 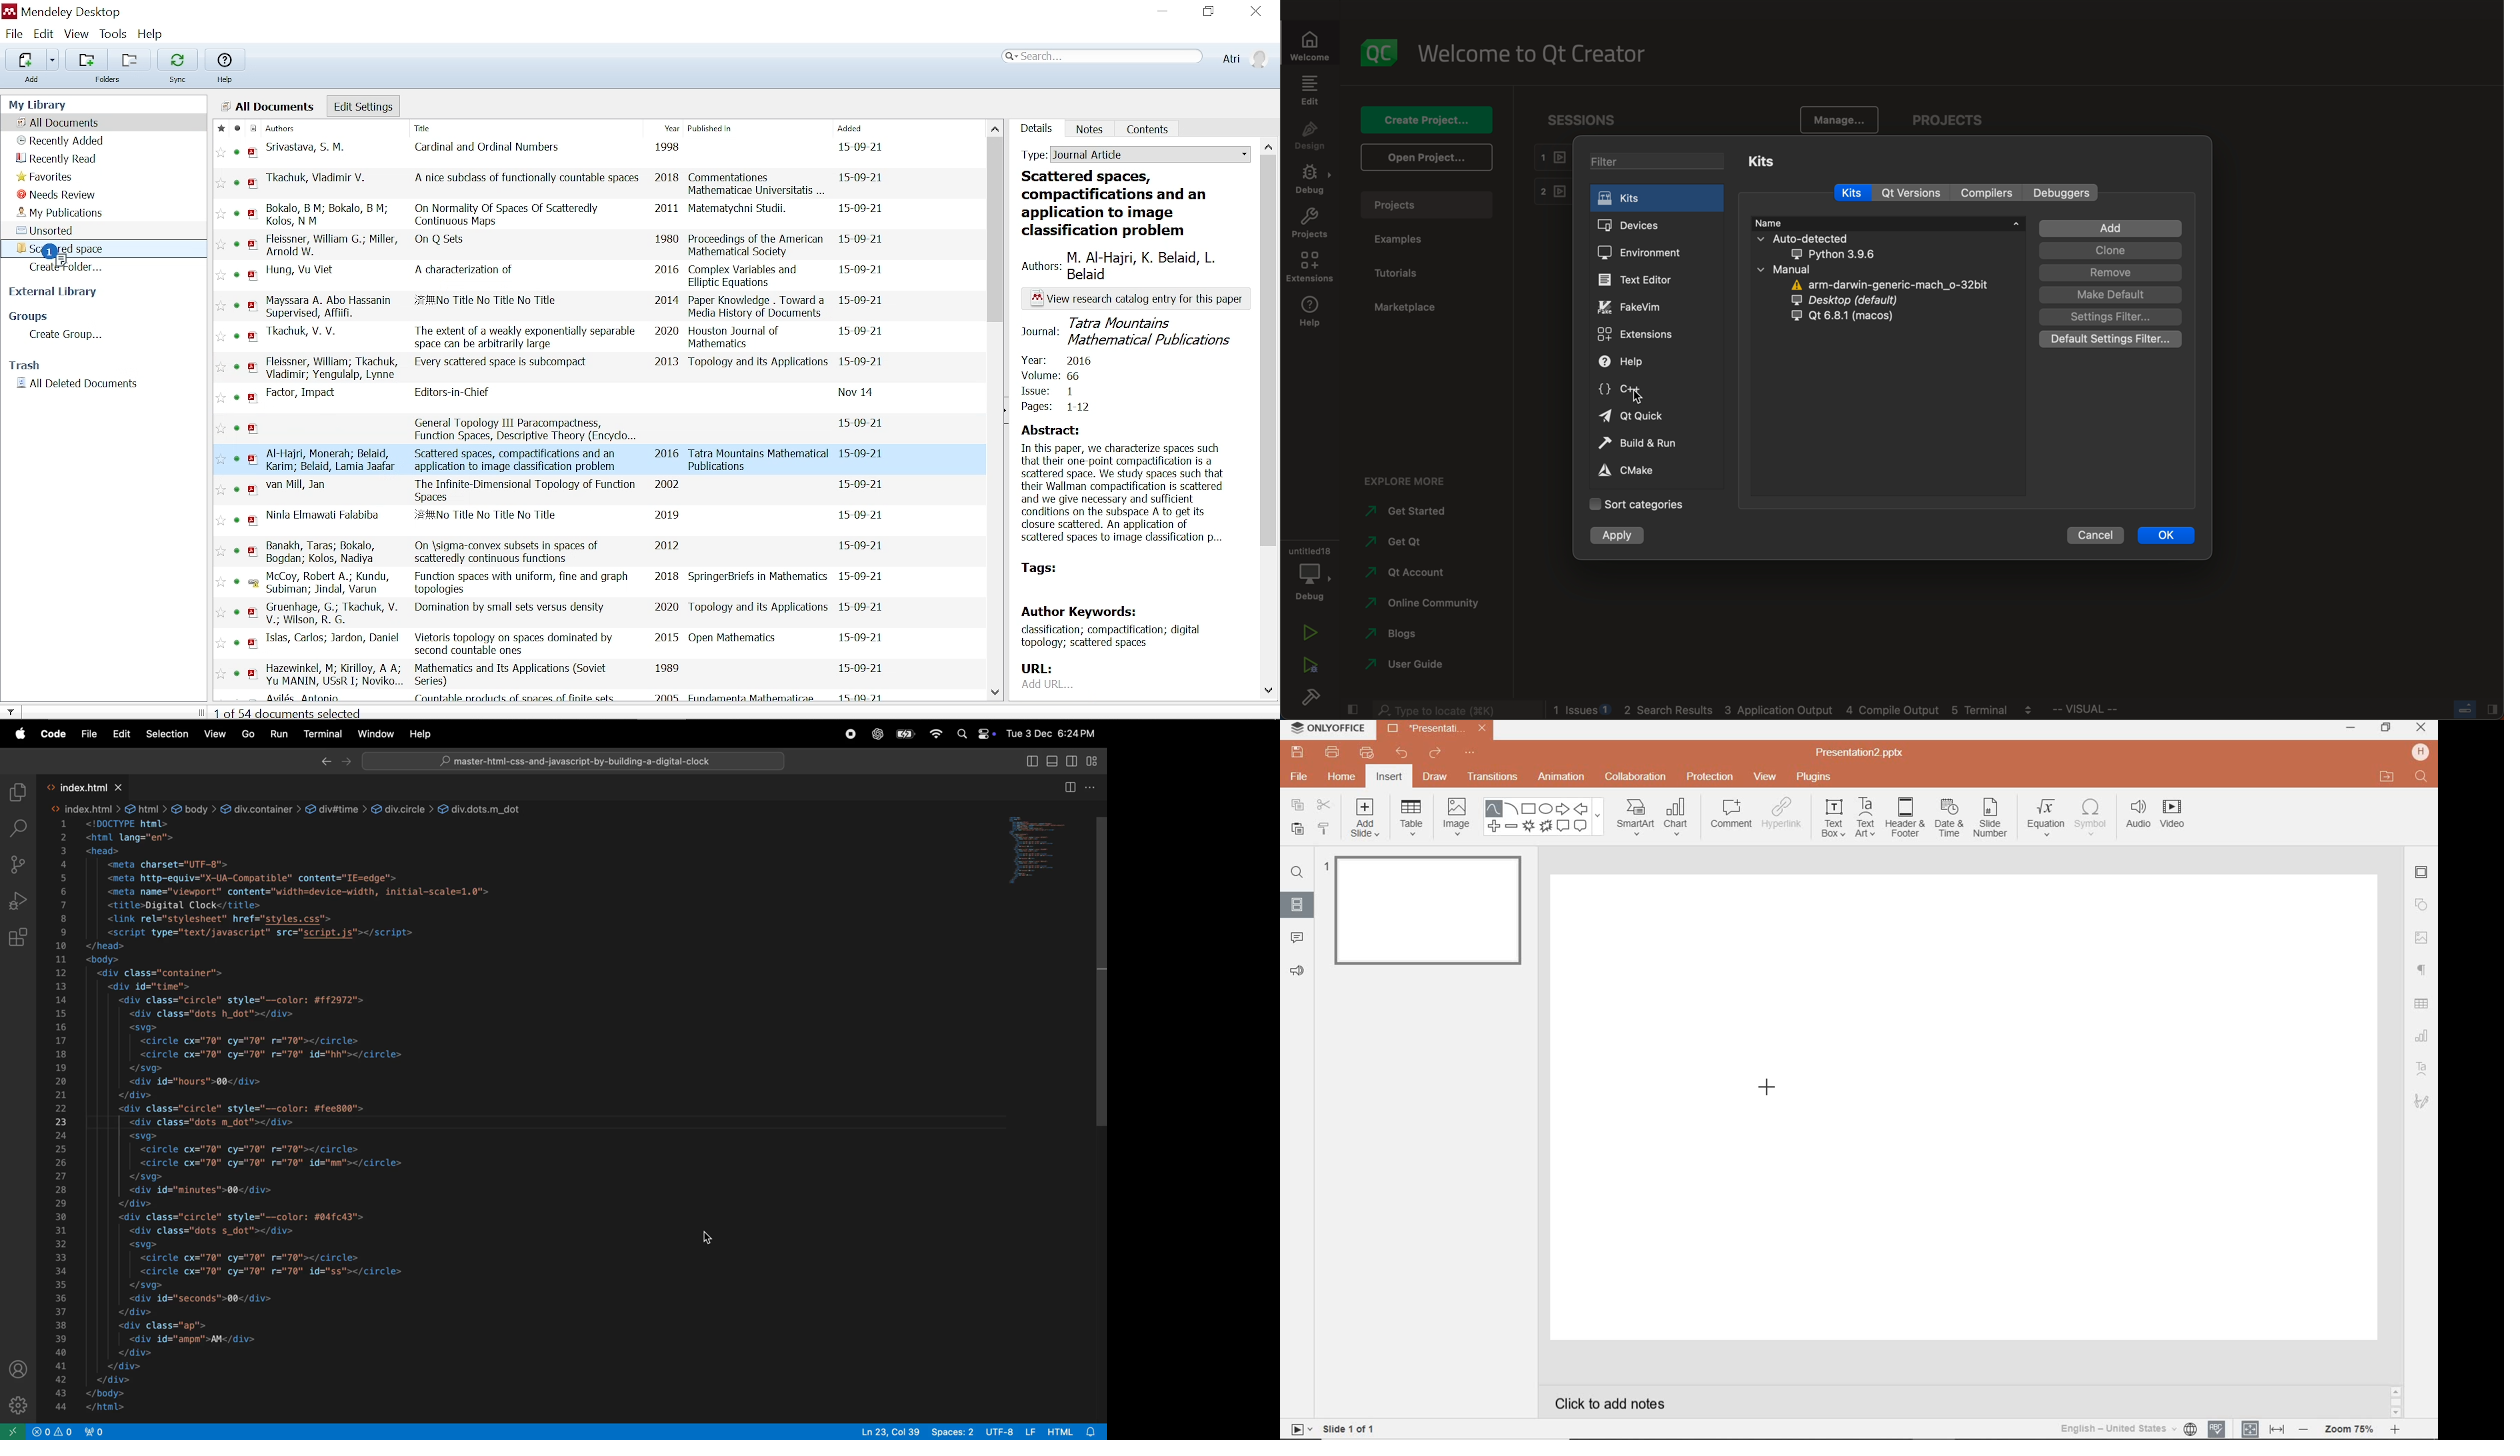 I want to click on extensions, so click(x=1638, y=334).